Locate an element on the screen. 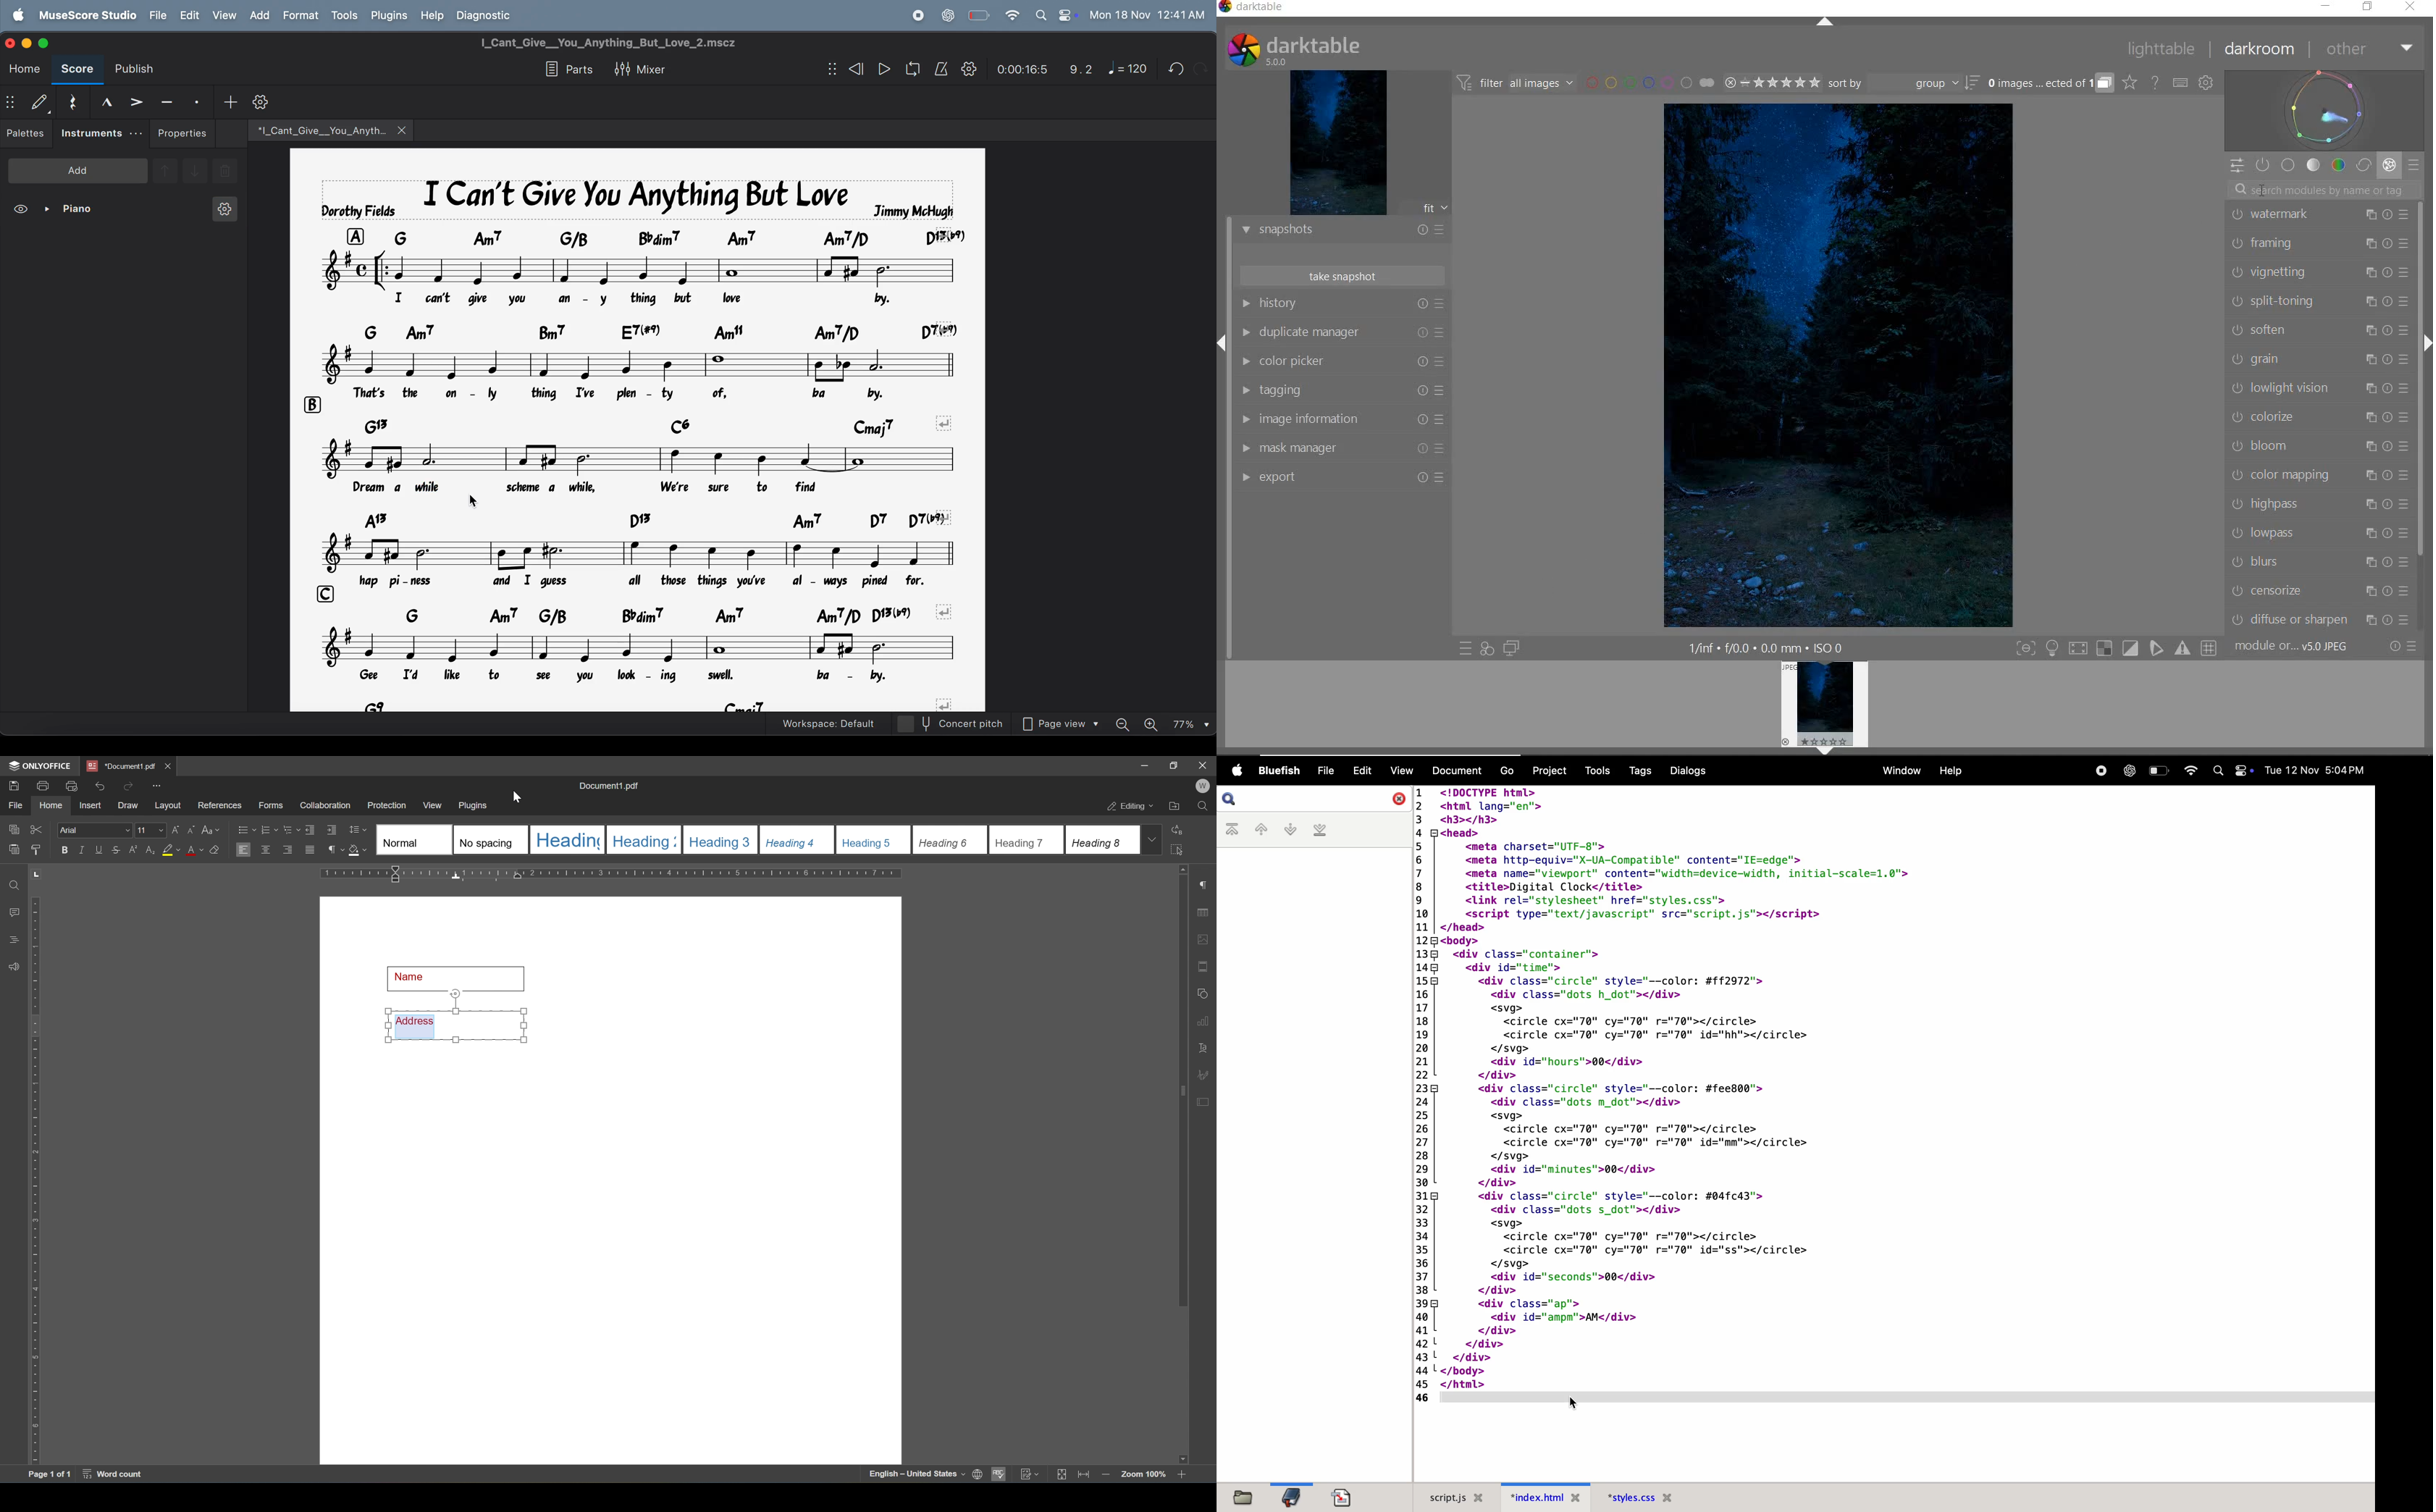 Image resolution: width=2436 pixels, height=1512 pixels. music title is located at coordinates (636, 200).